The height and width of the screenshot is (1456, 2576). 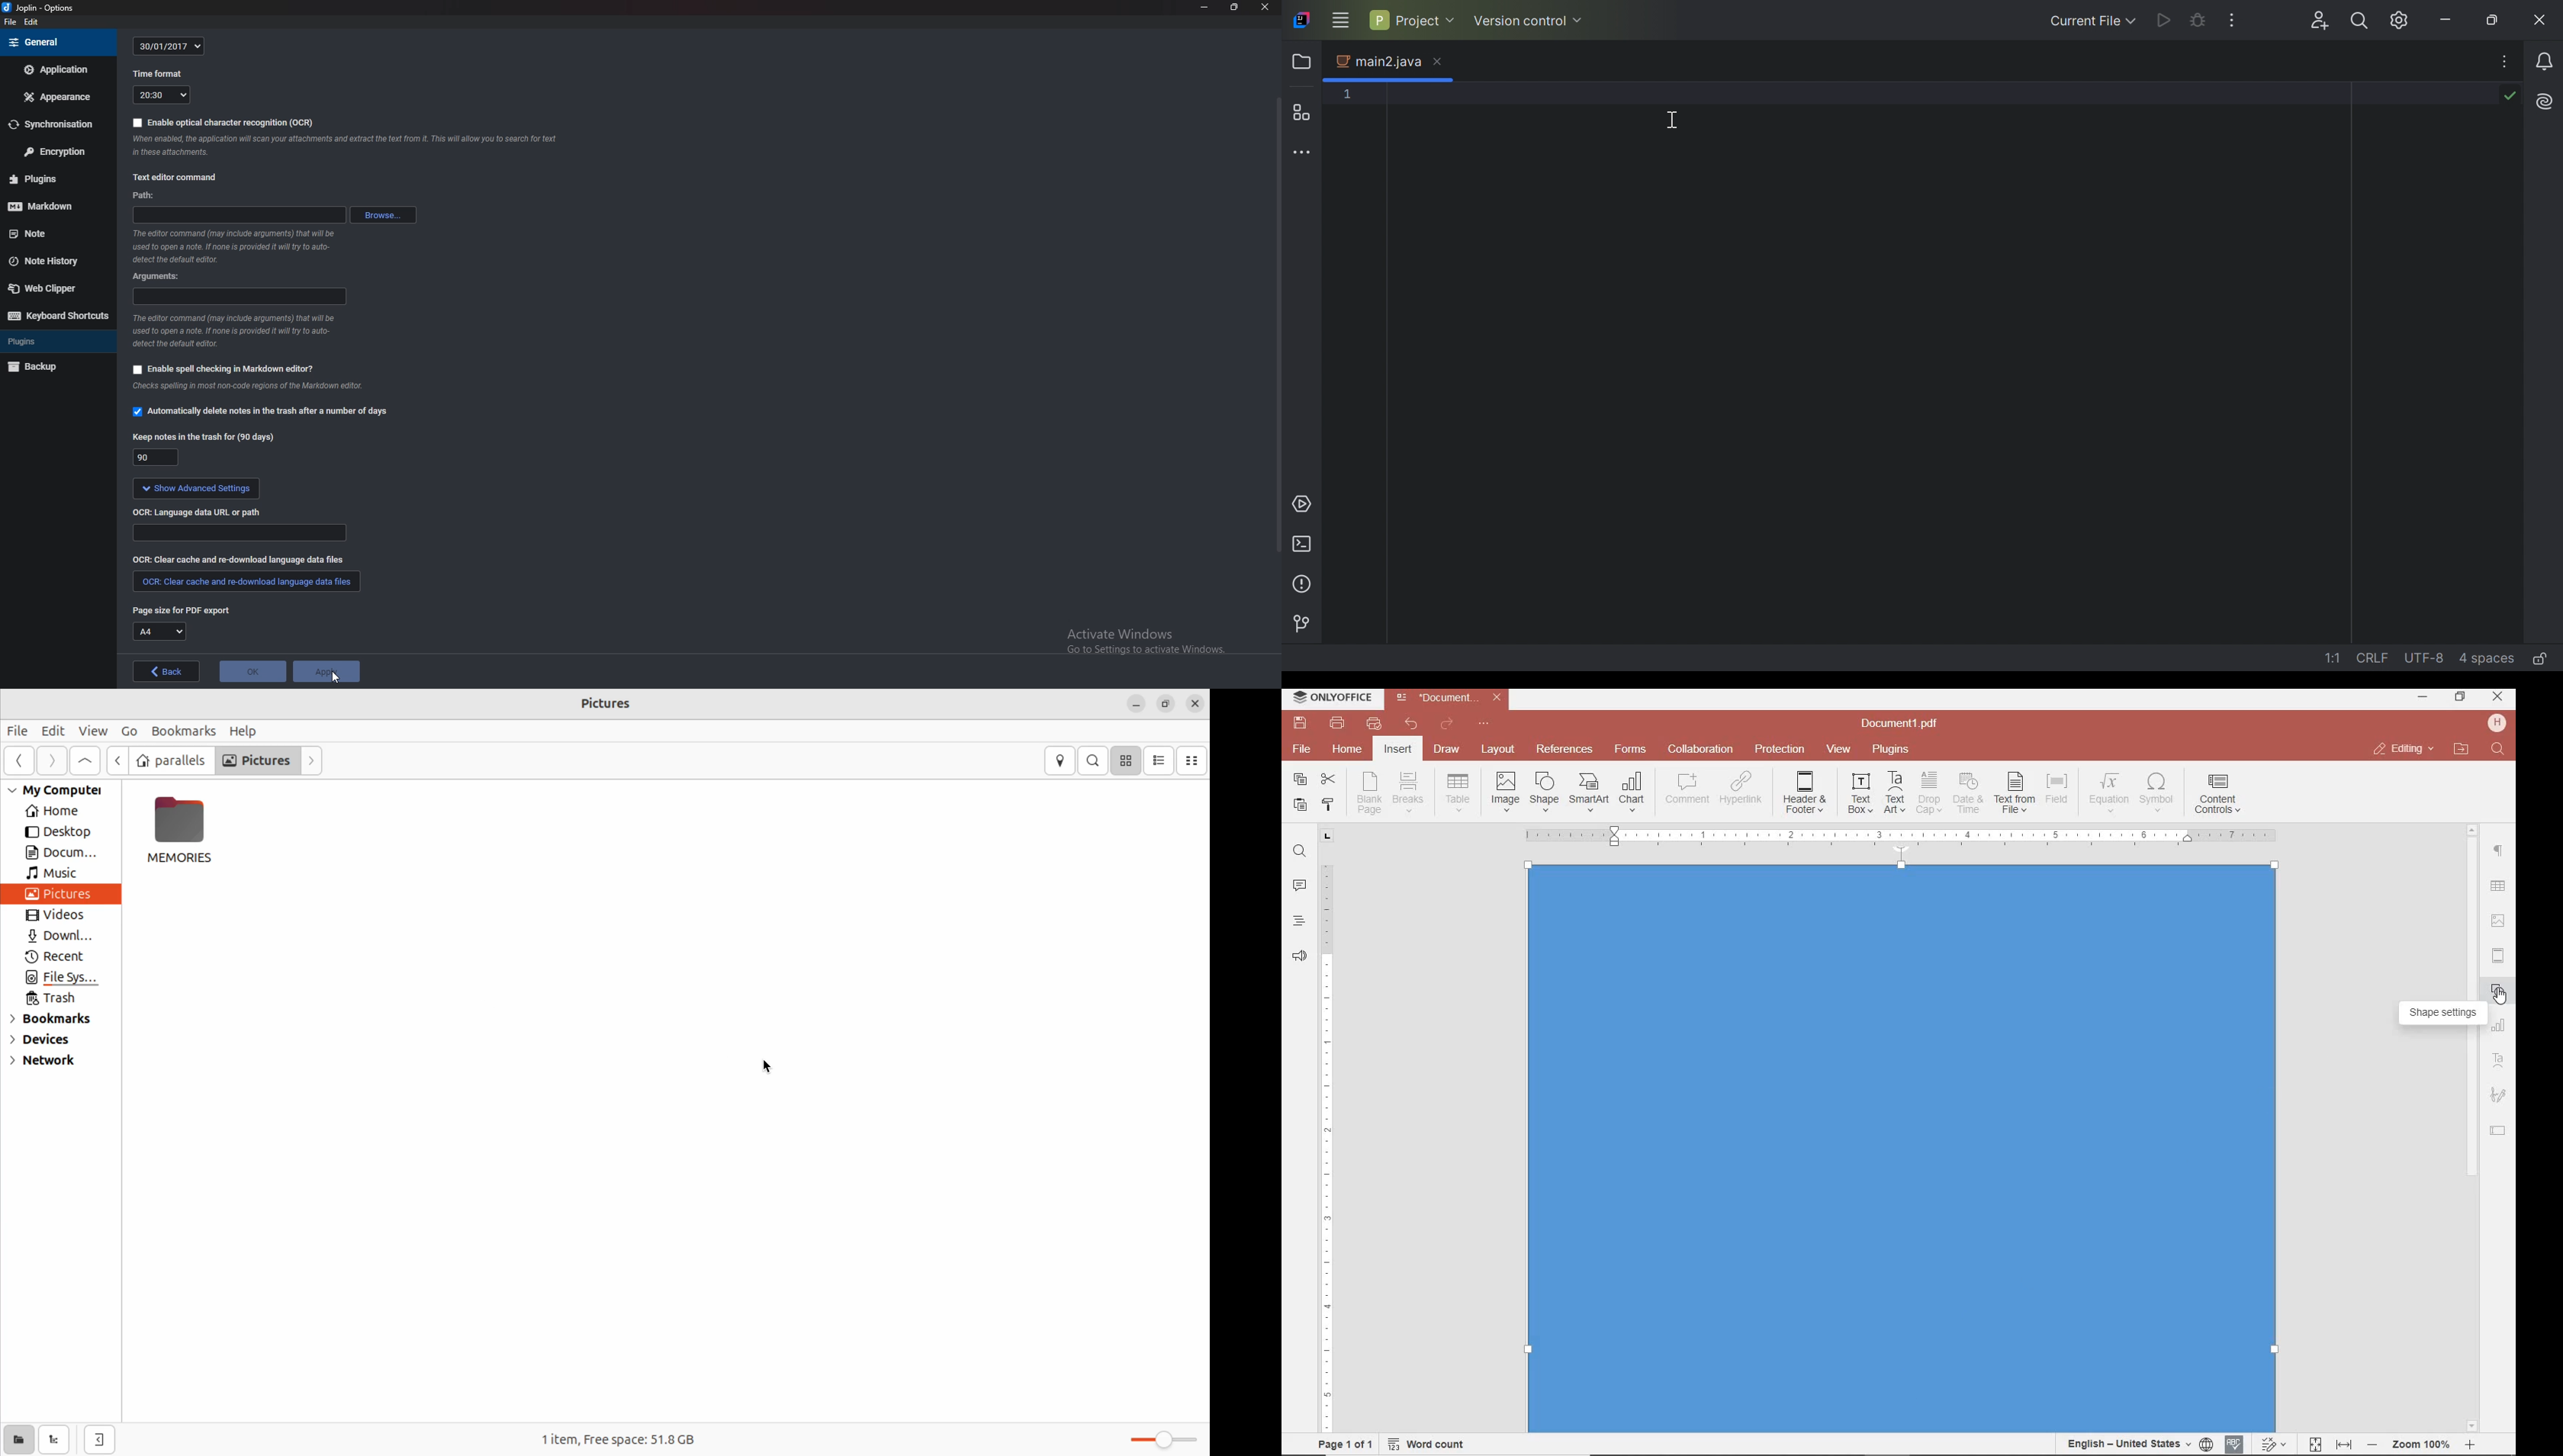 What do you see at coordinates (2157, 792) in the screenshot?
I see `INSERT SYMBOL` at bounding box center [2157, 792].